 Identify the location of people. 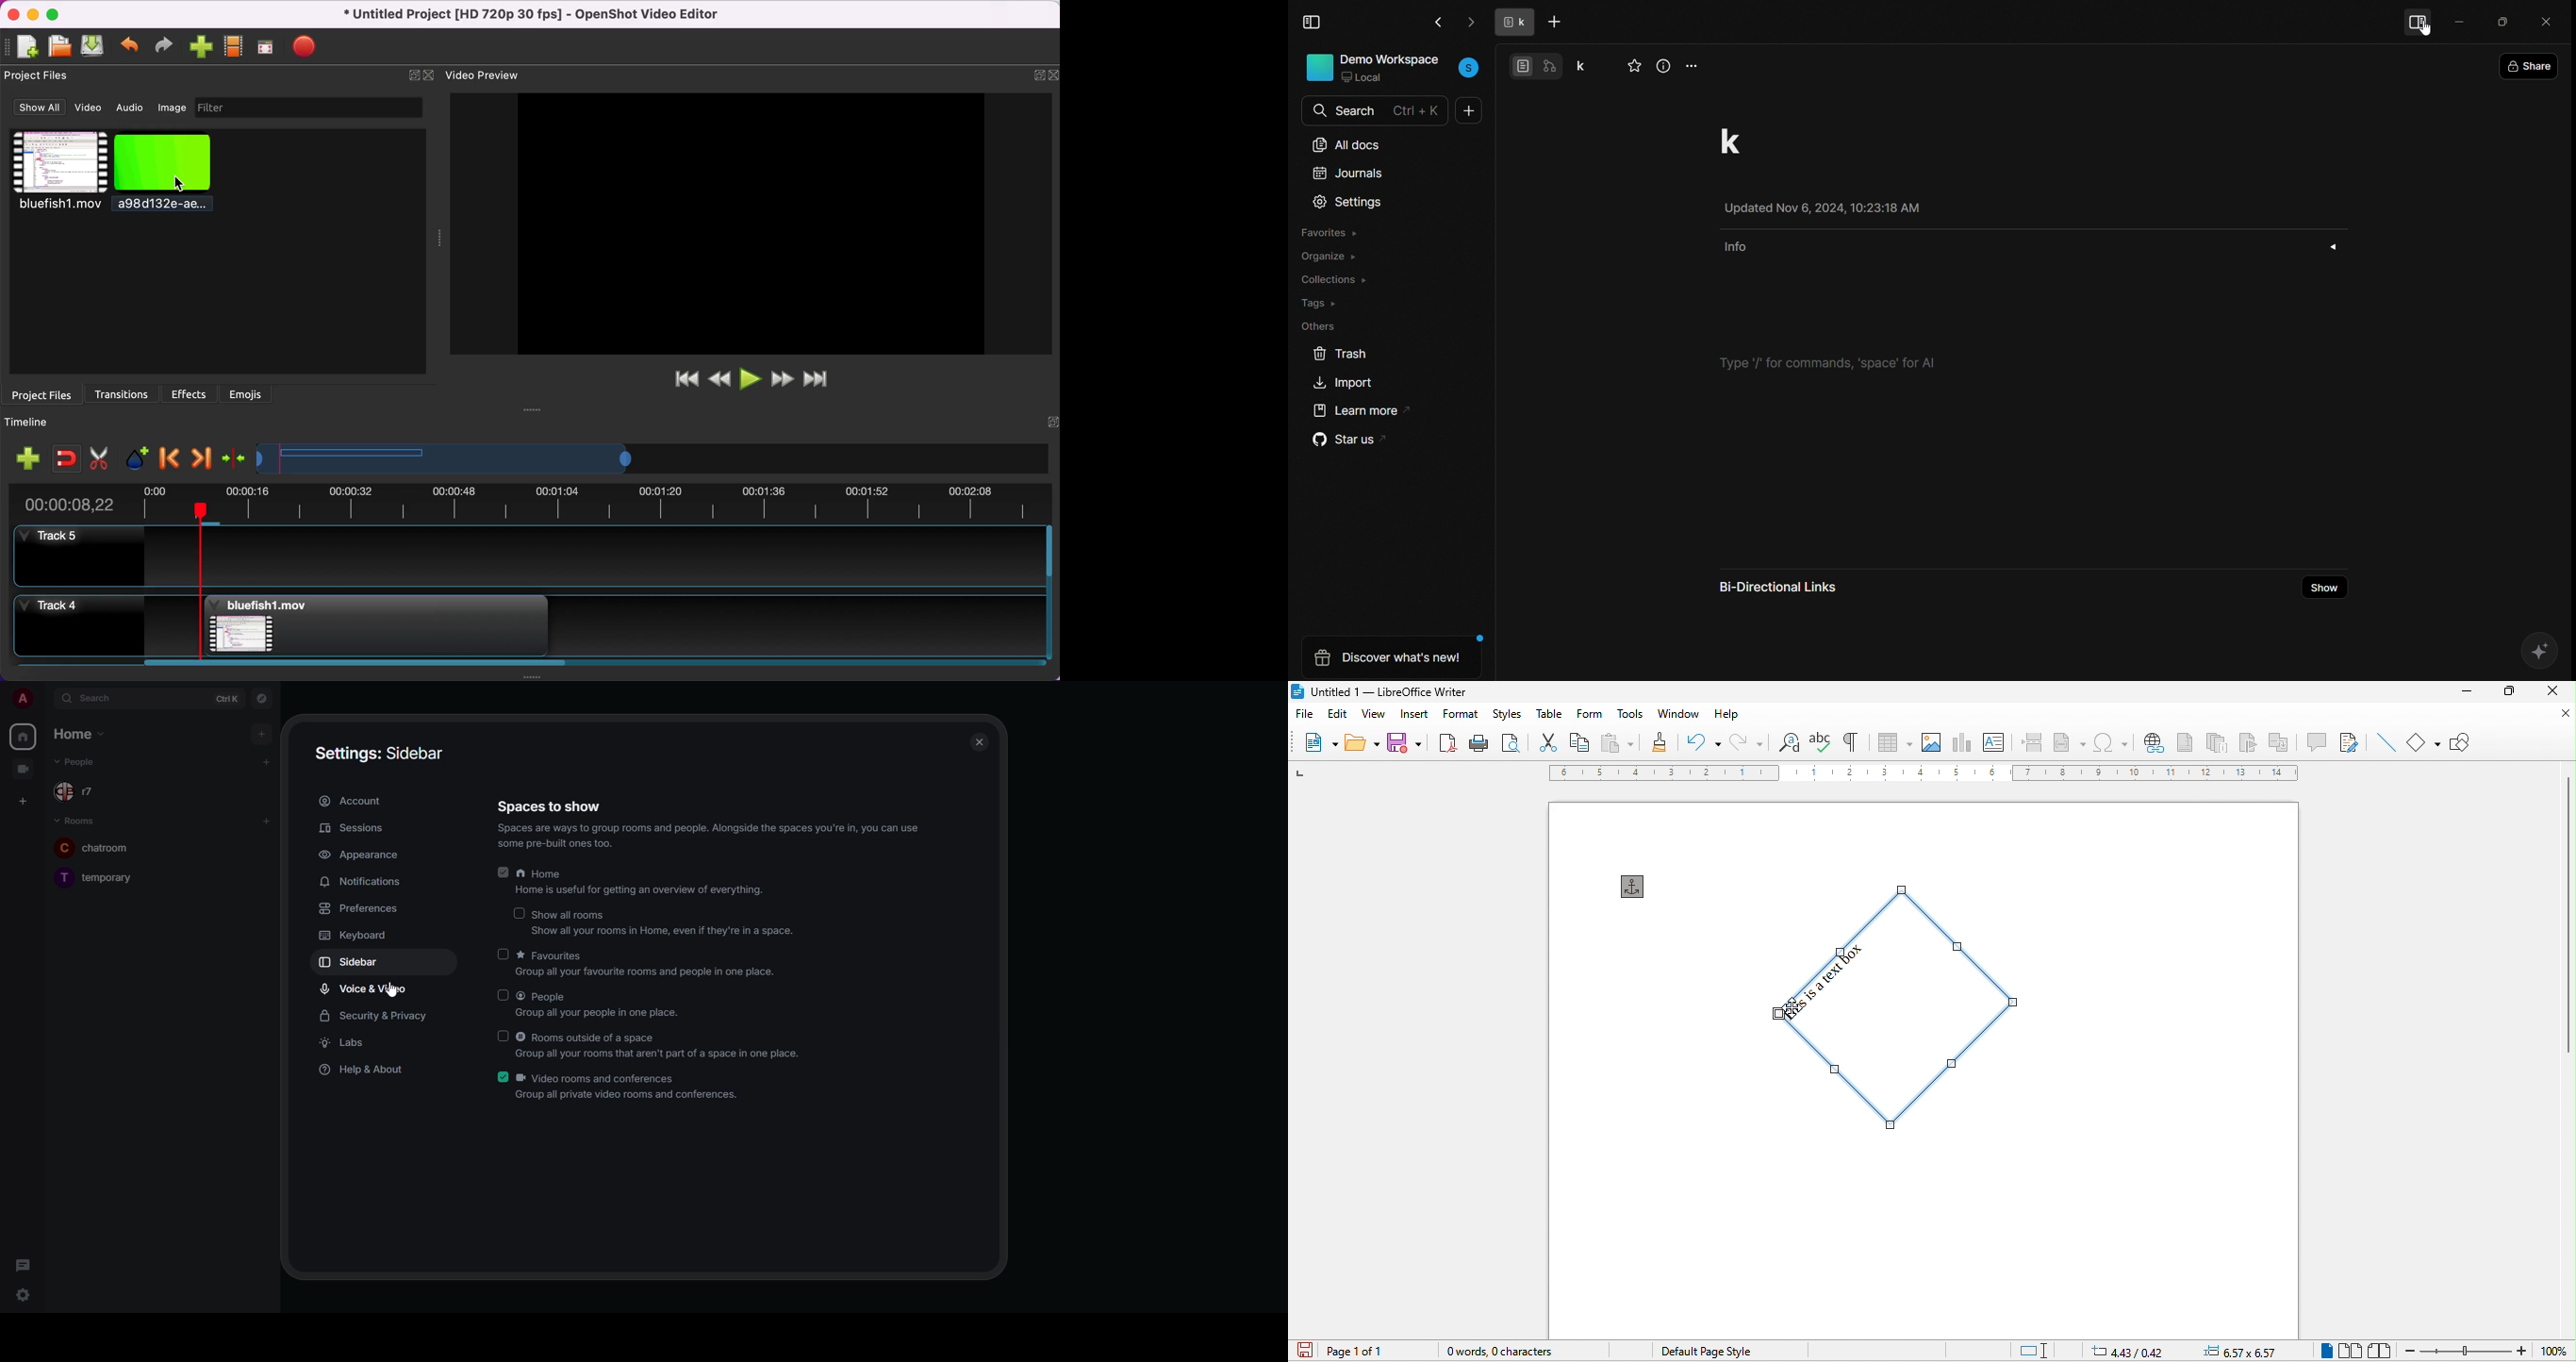
(86, 762).